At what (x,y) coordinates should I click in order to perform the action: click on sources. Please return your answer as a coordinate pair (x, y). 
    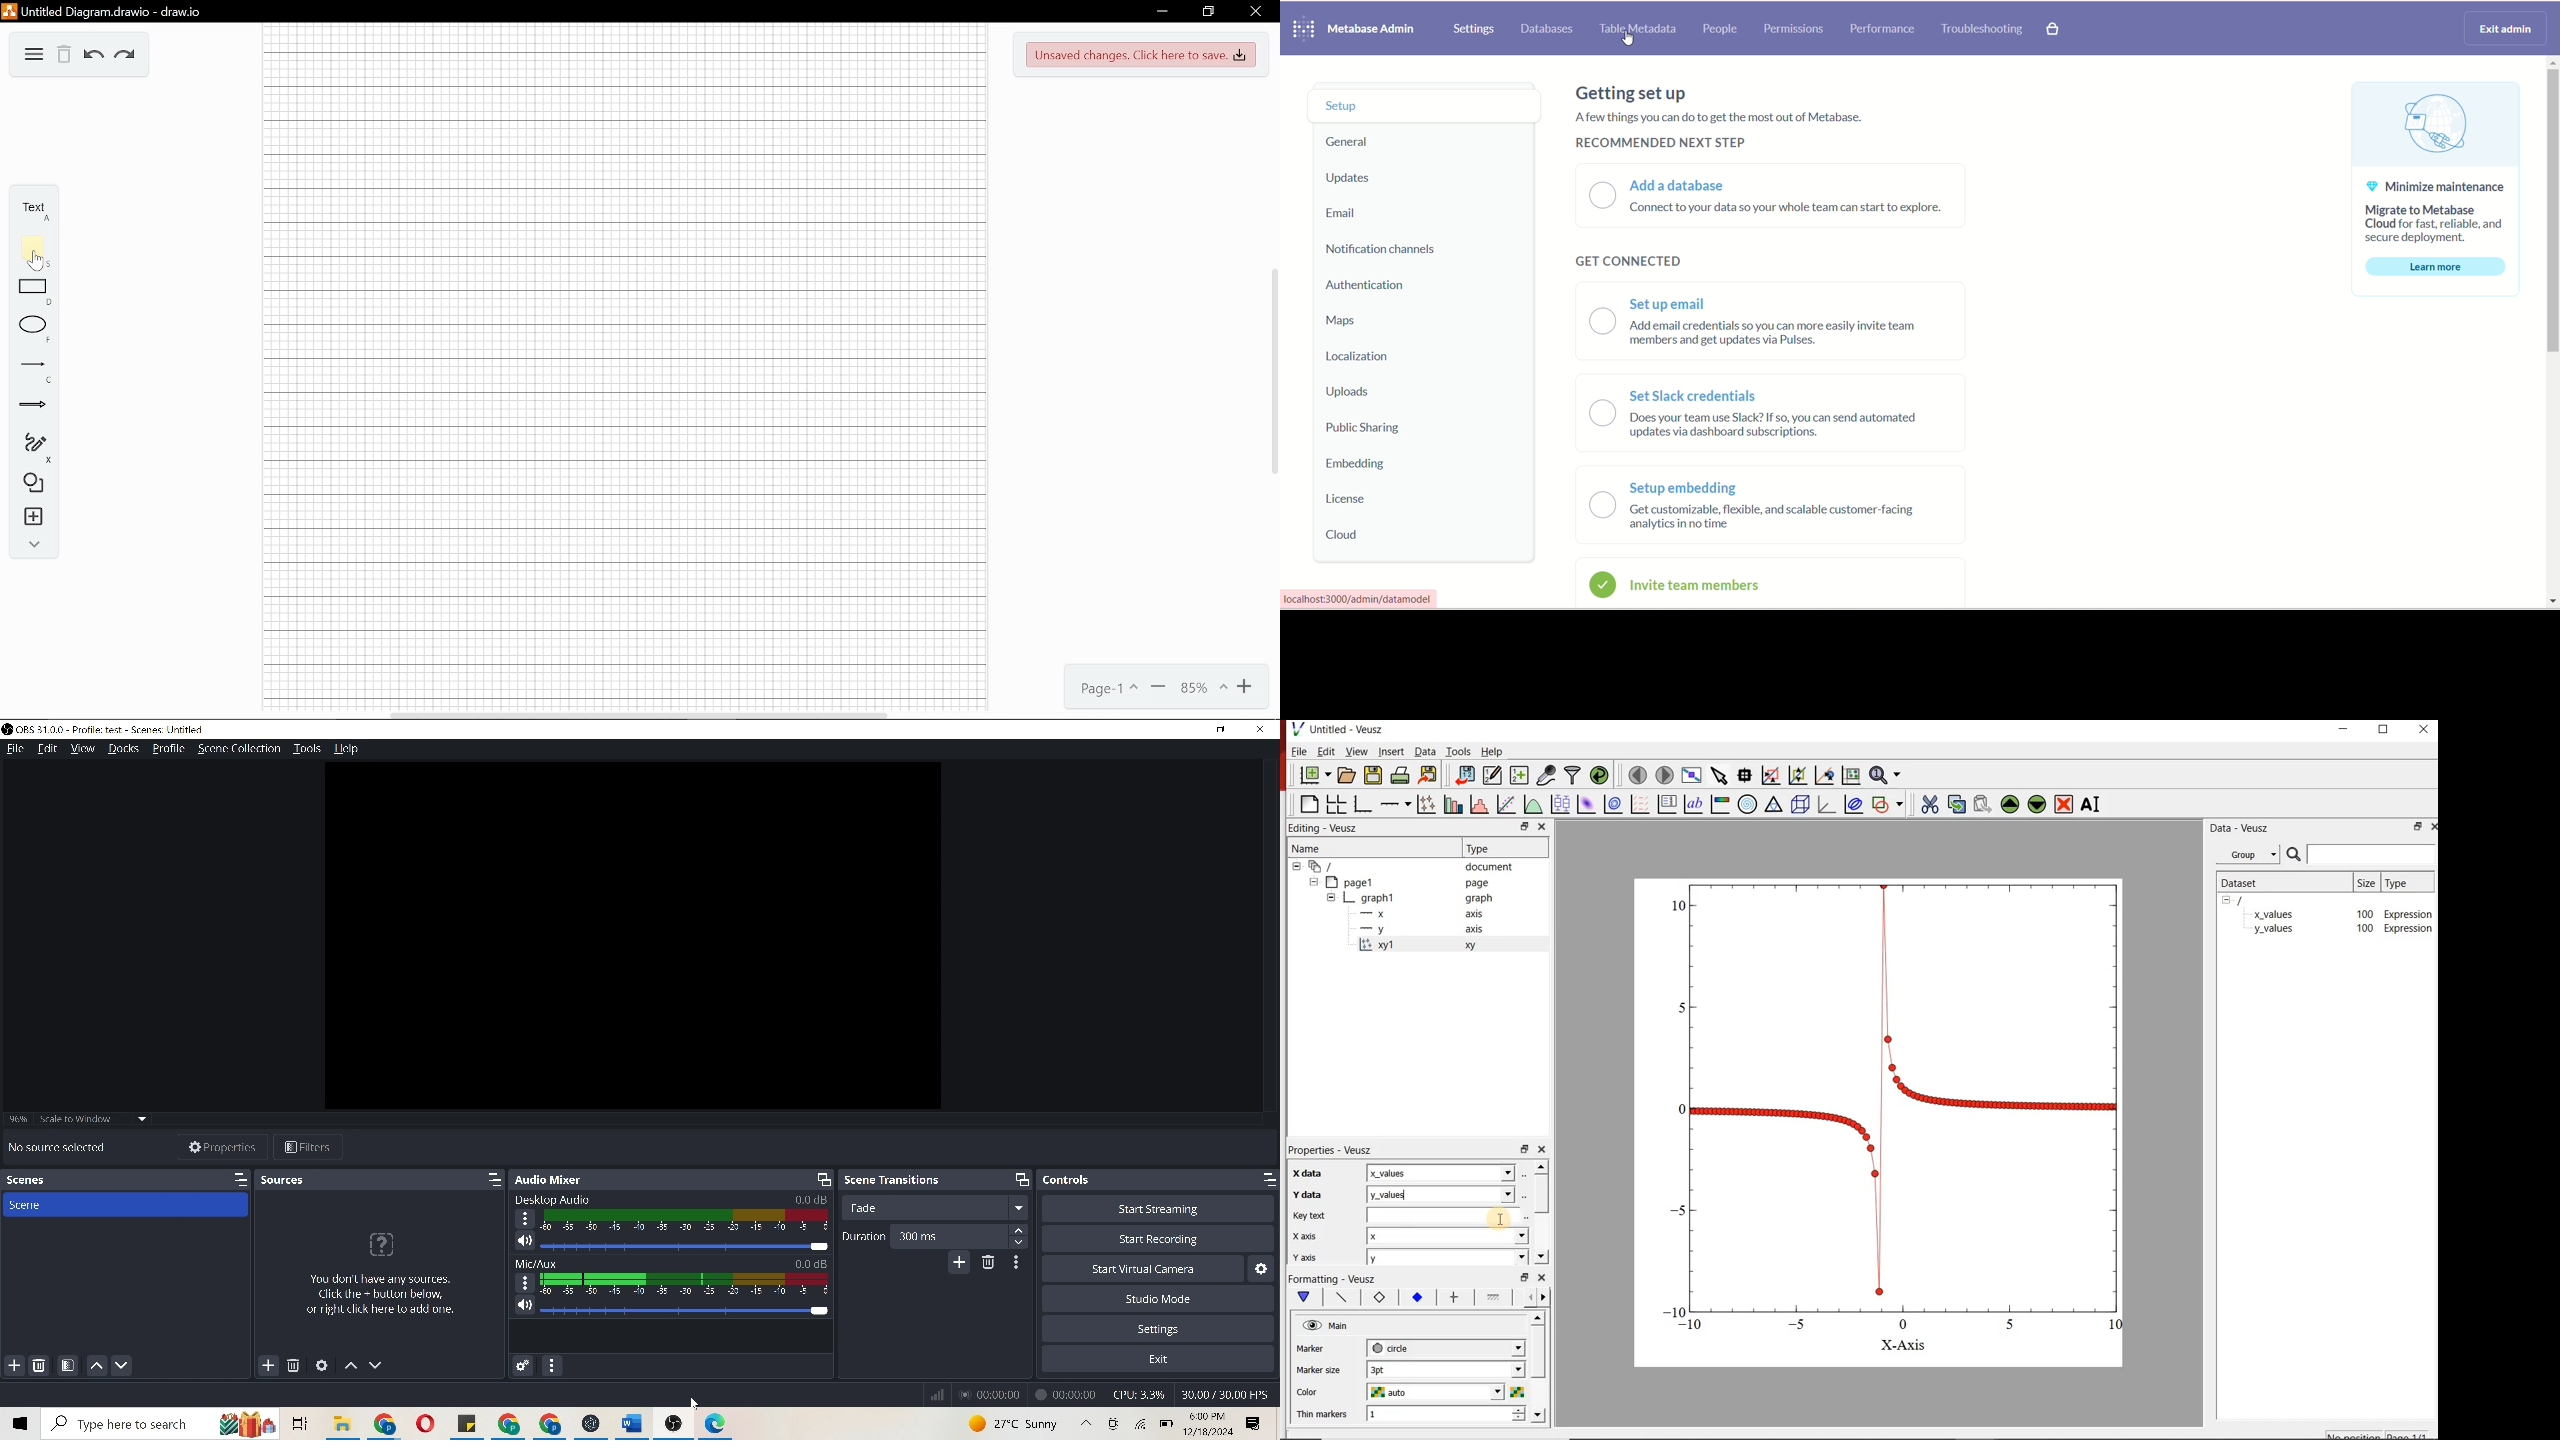
    Looking at the image, I should click on (288, 1183).